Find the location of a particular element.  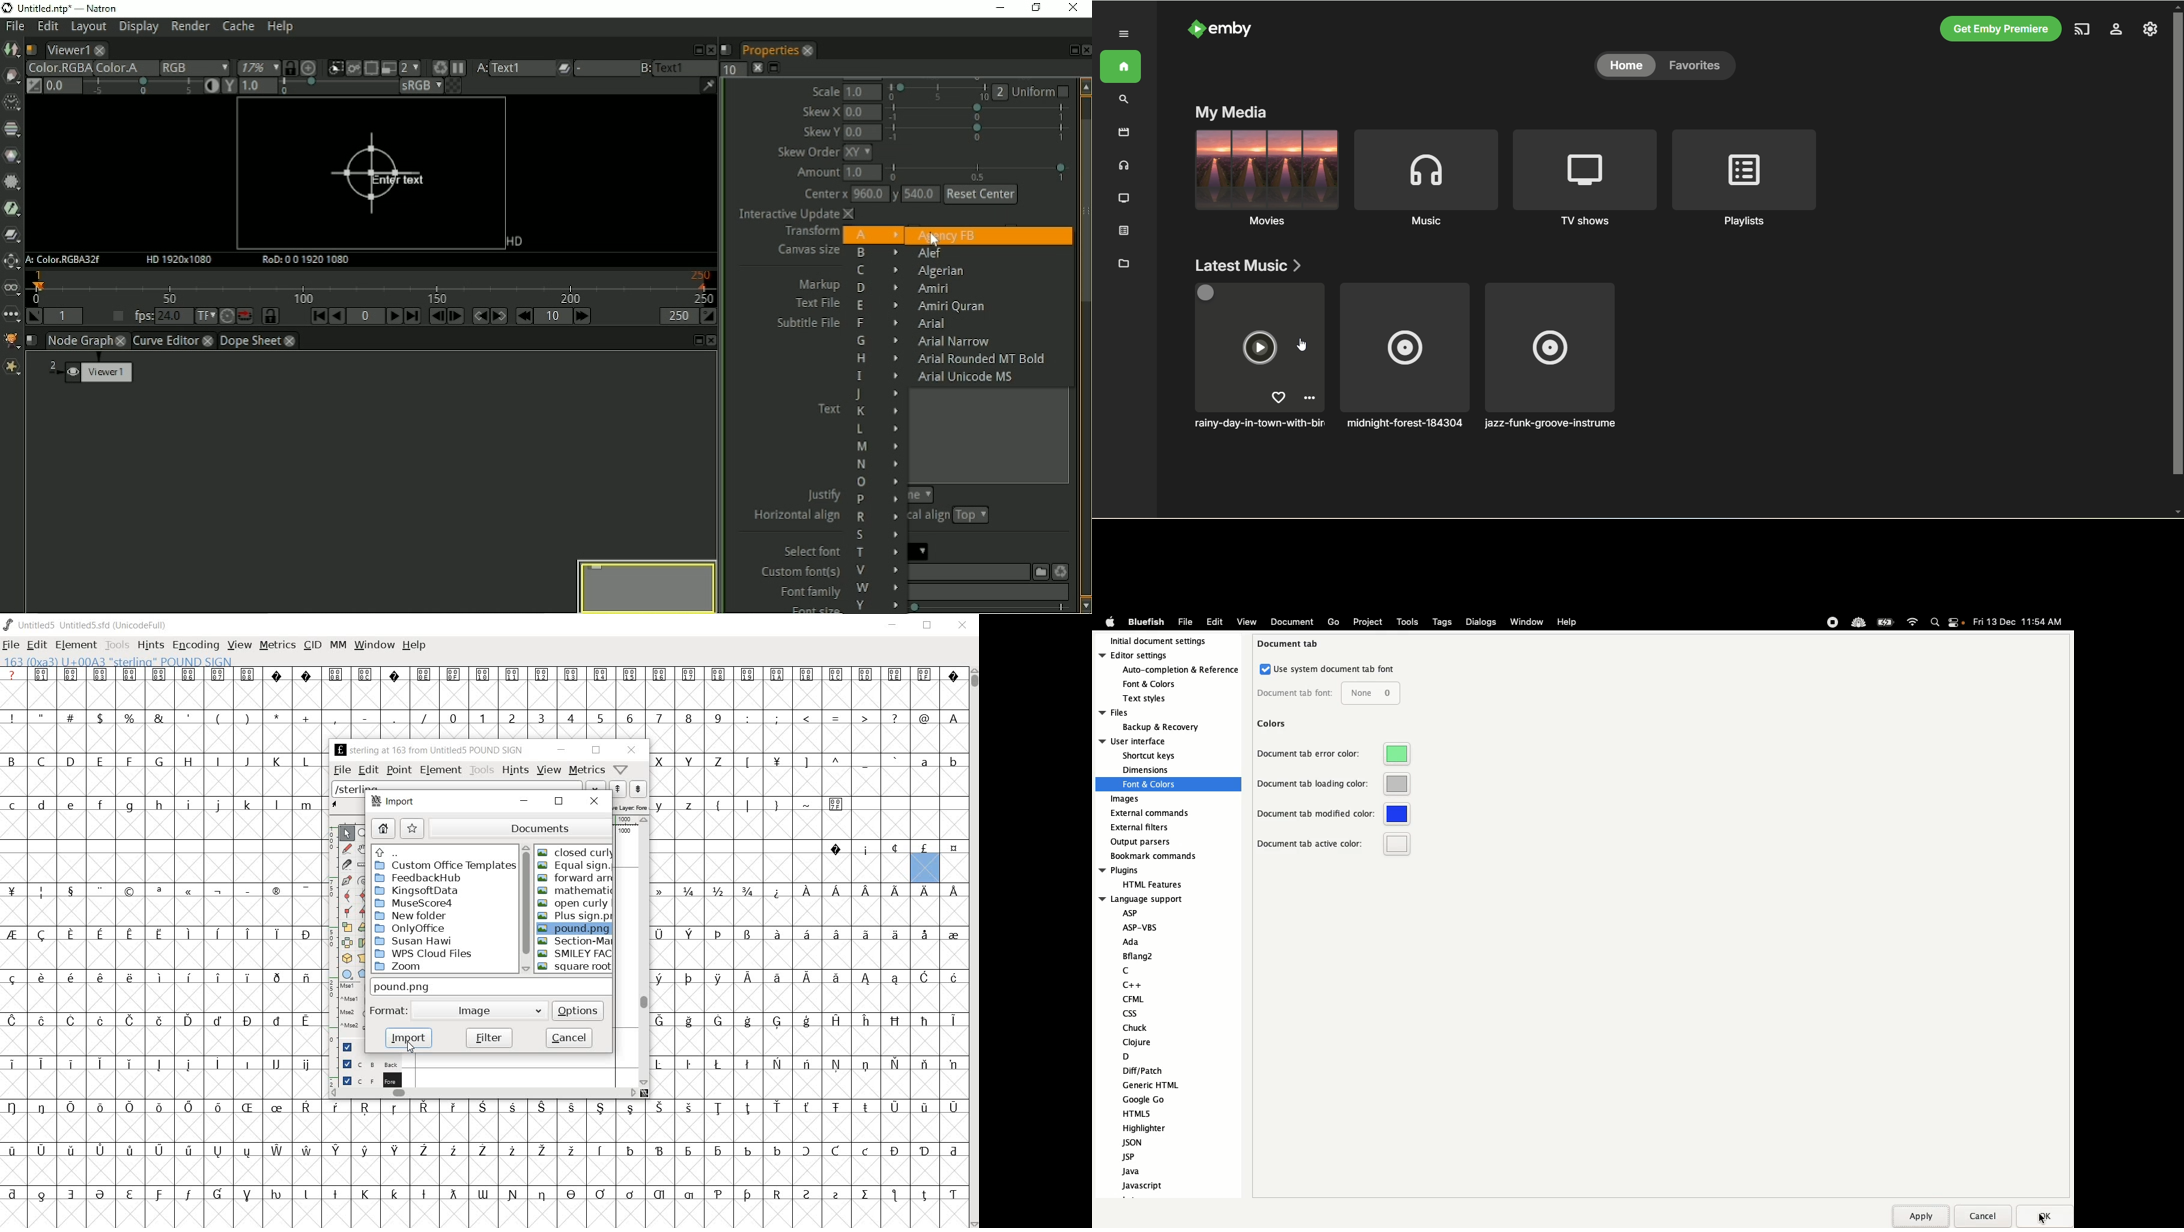

Symbol is located at coordinates (40, 979).